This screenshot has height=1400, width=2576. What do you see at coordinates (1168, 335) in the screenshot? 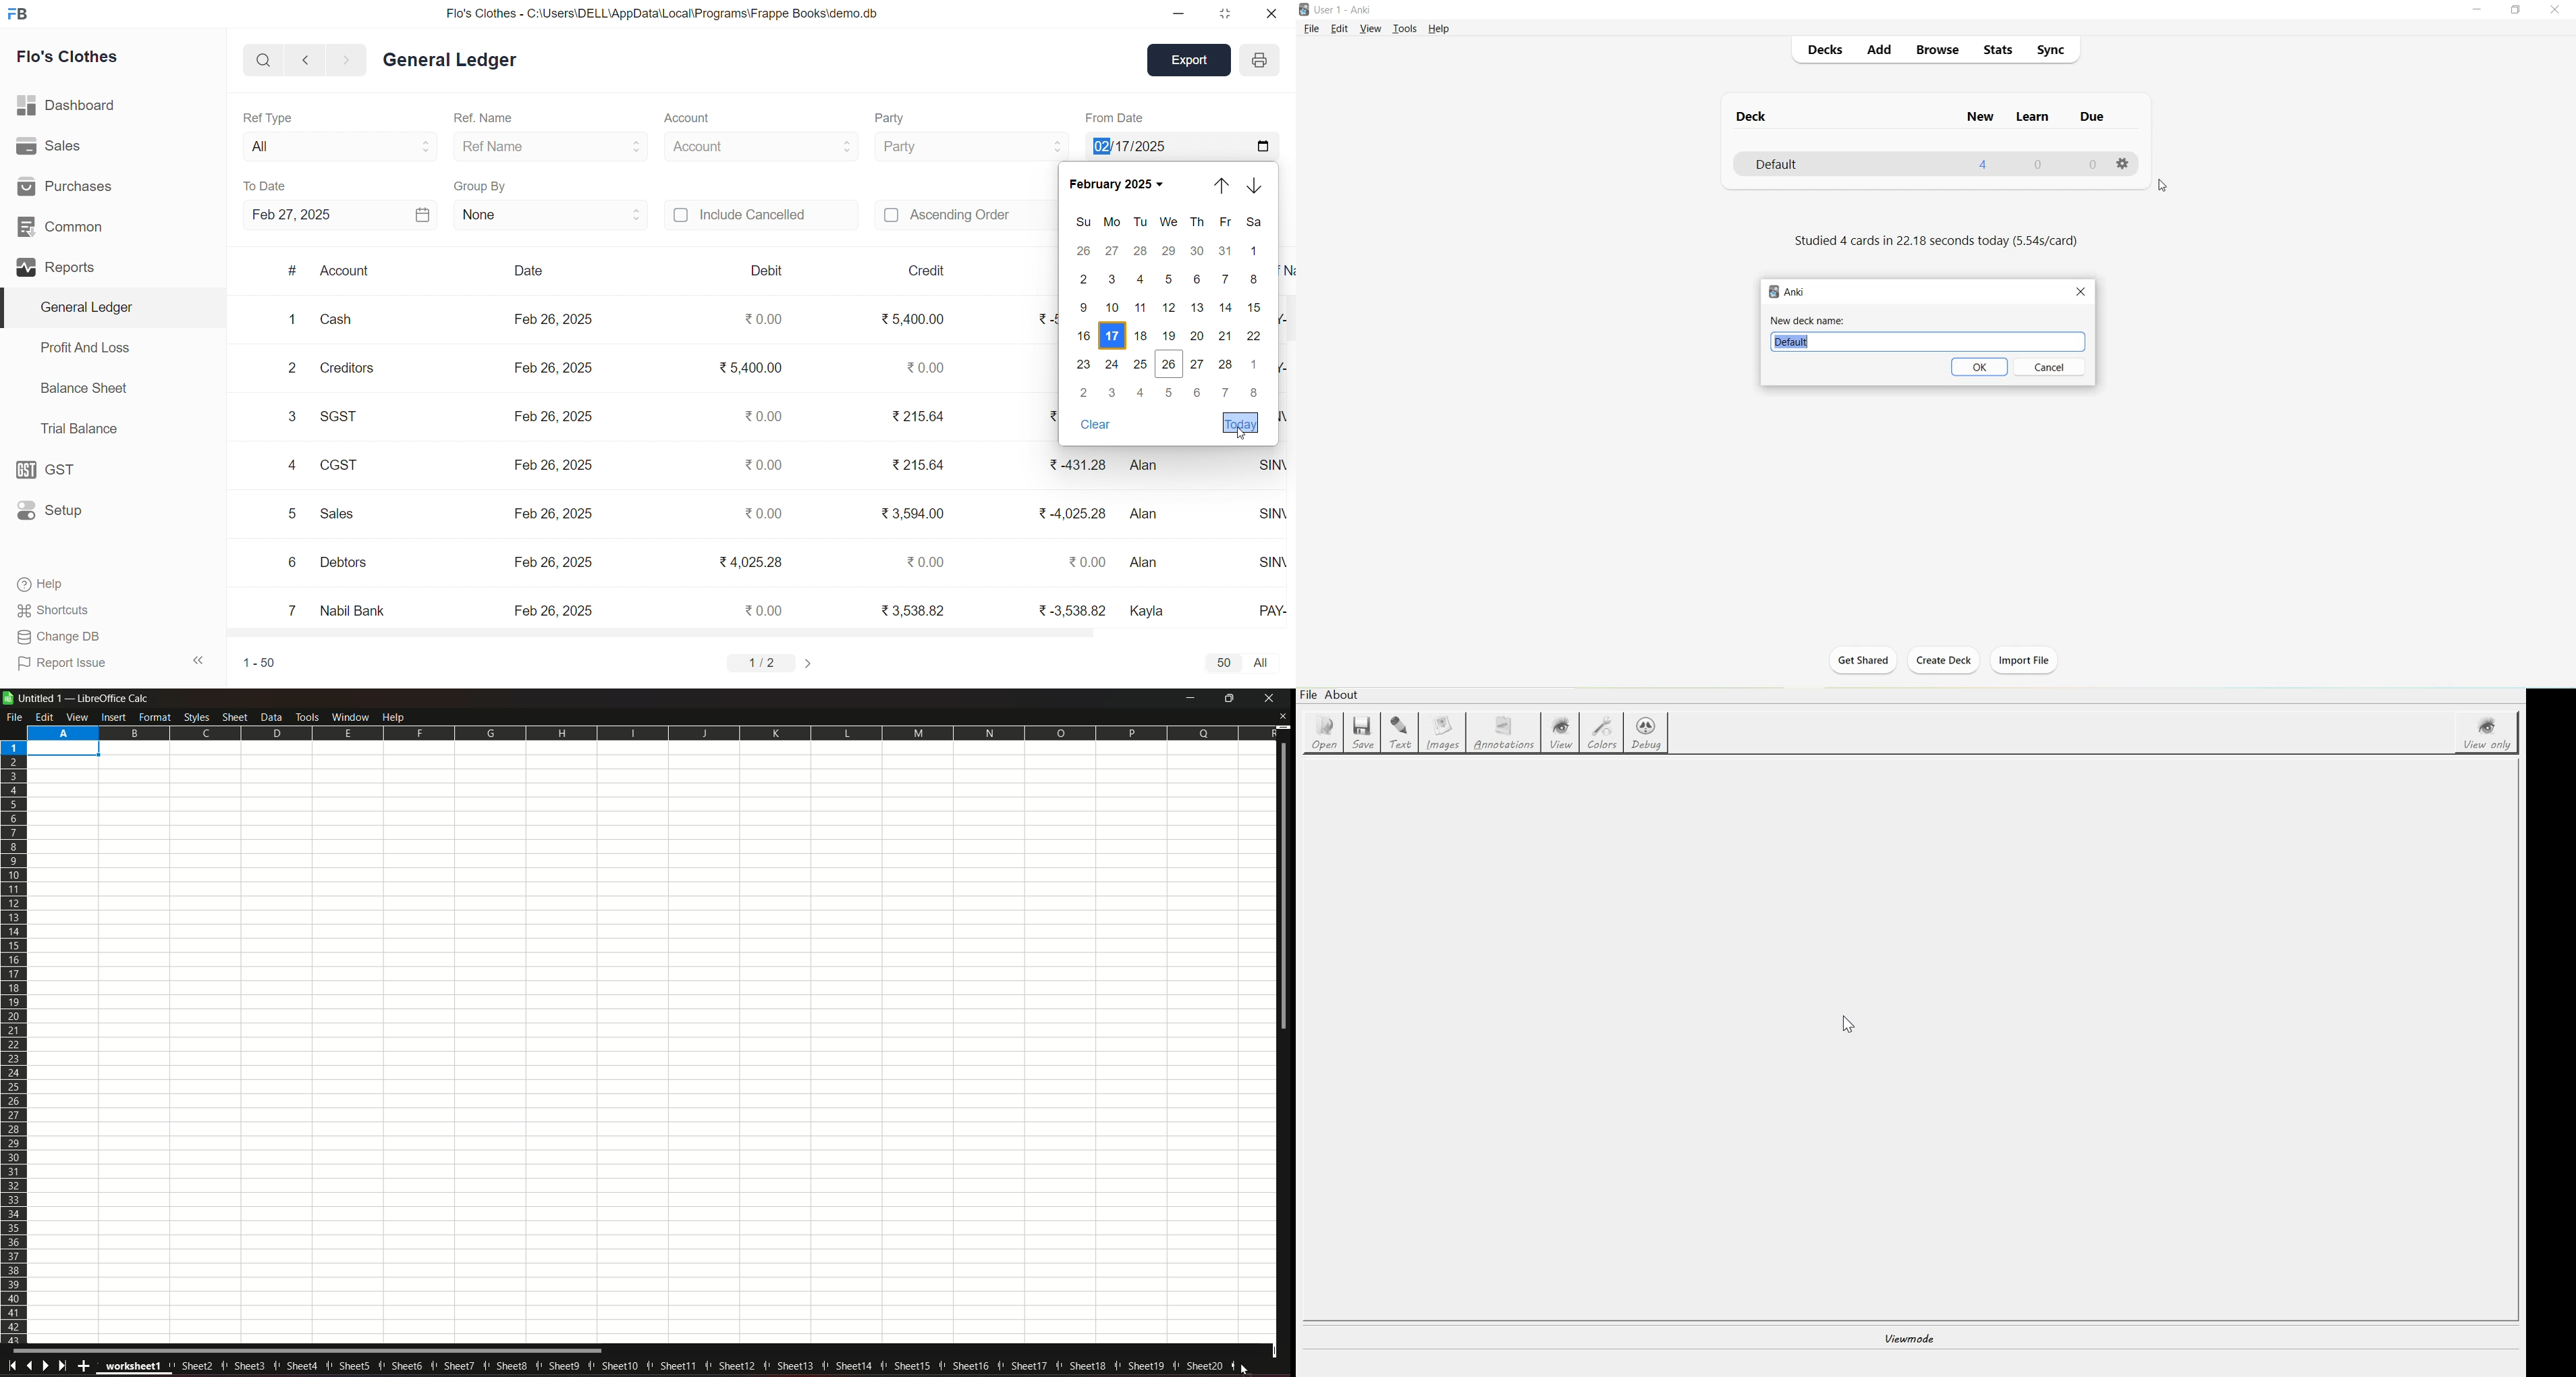
I see `19` at bounding box center [1168, 335].